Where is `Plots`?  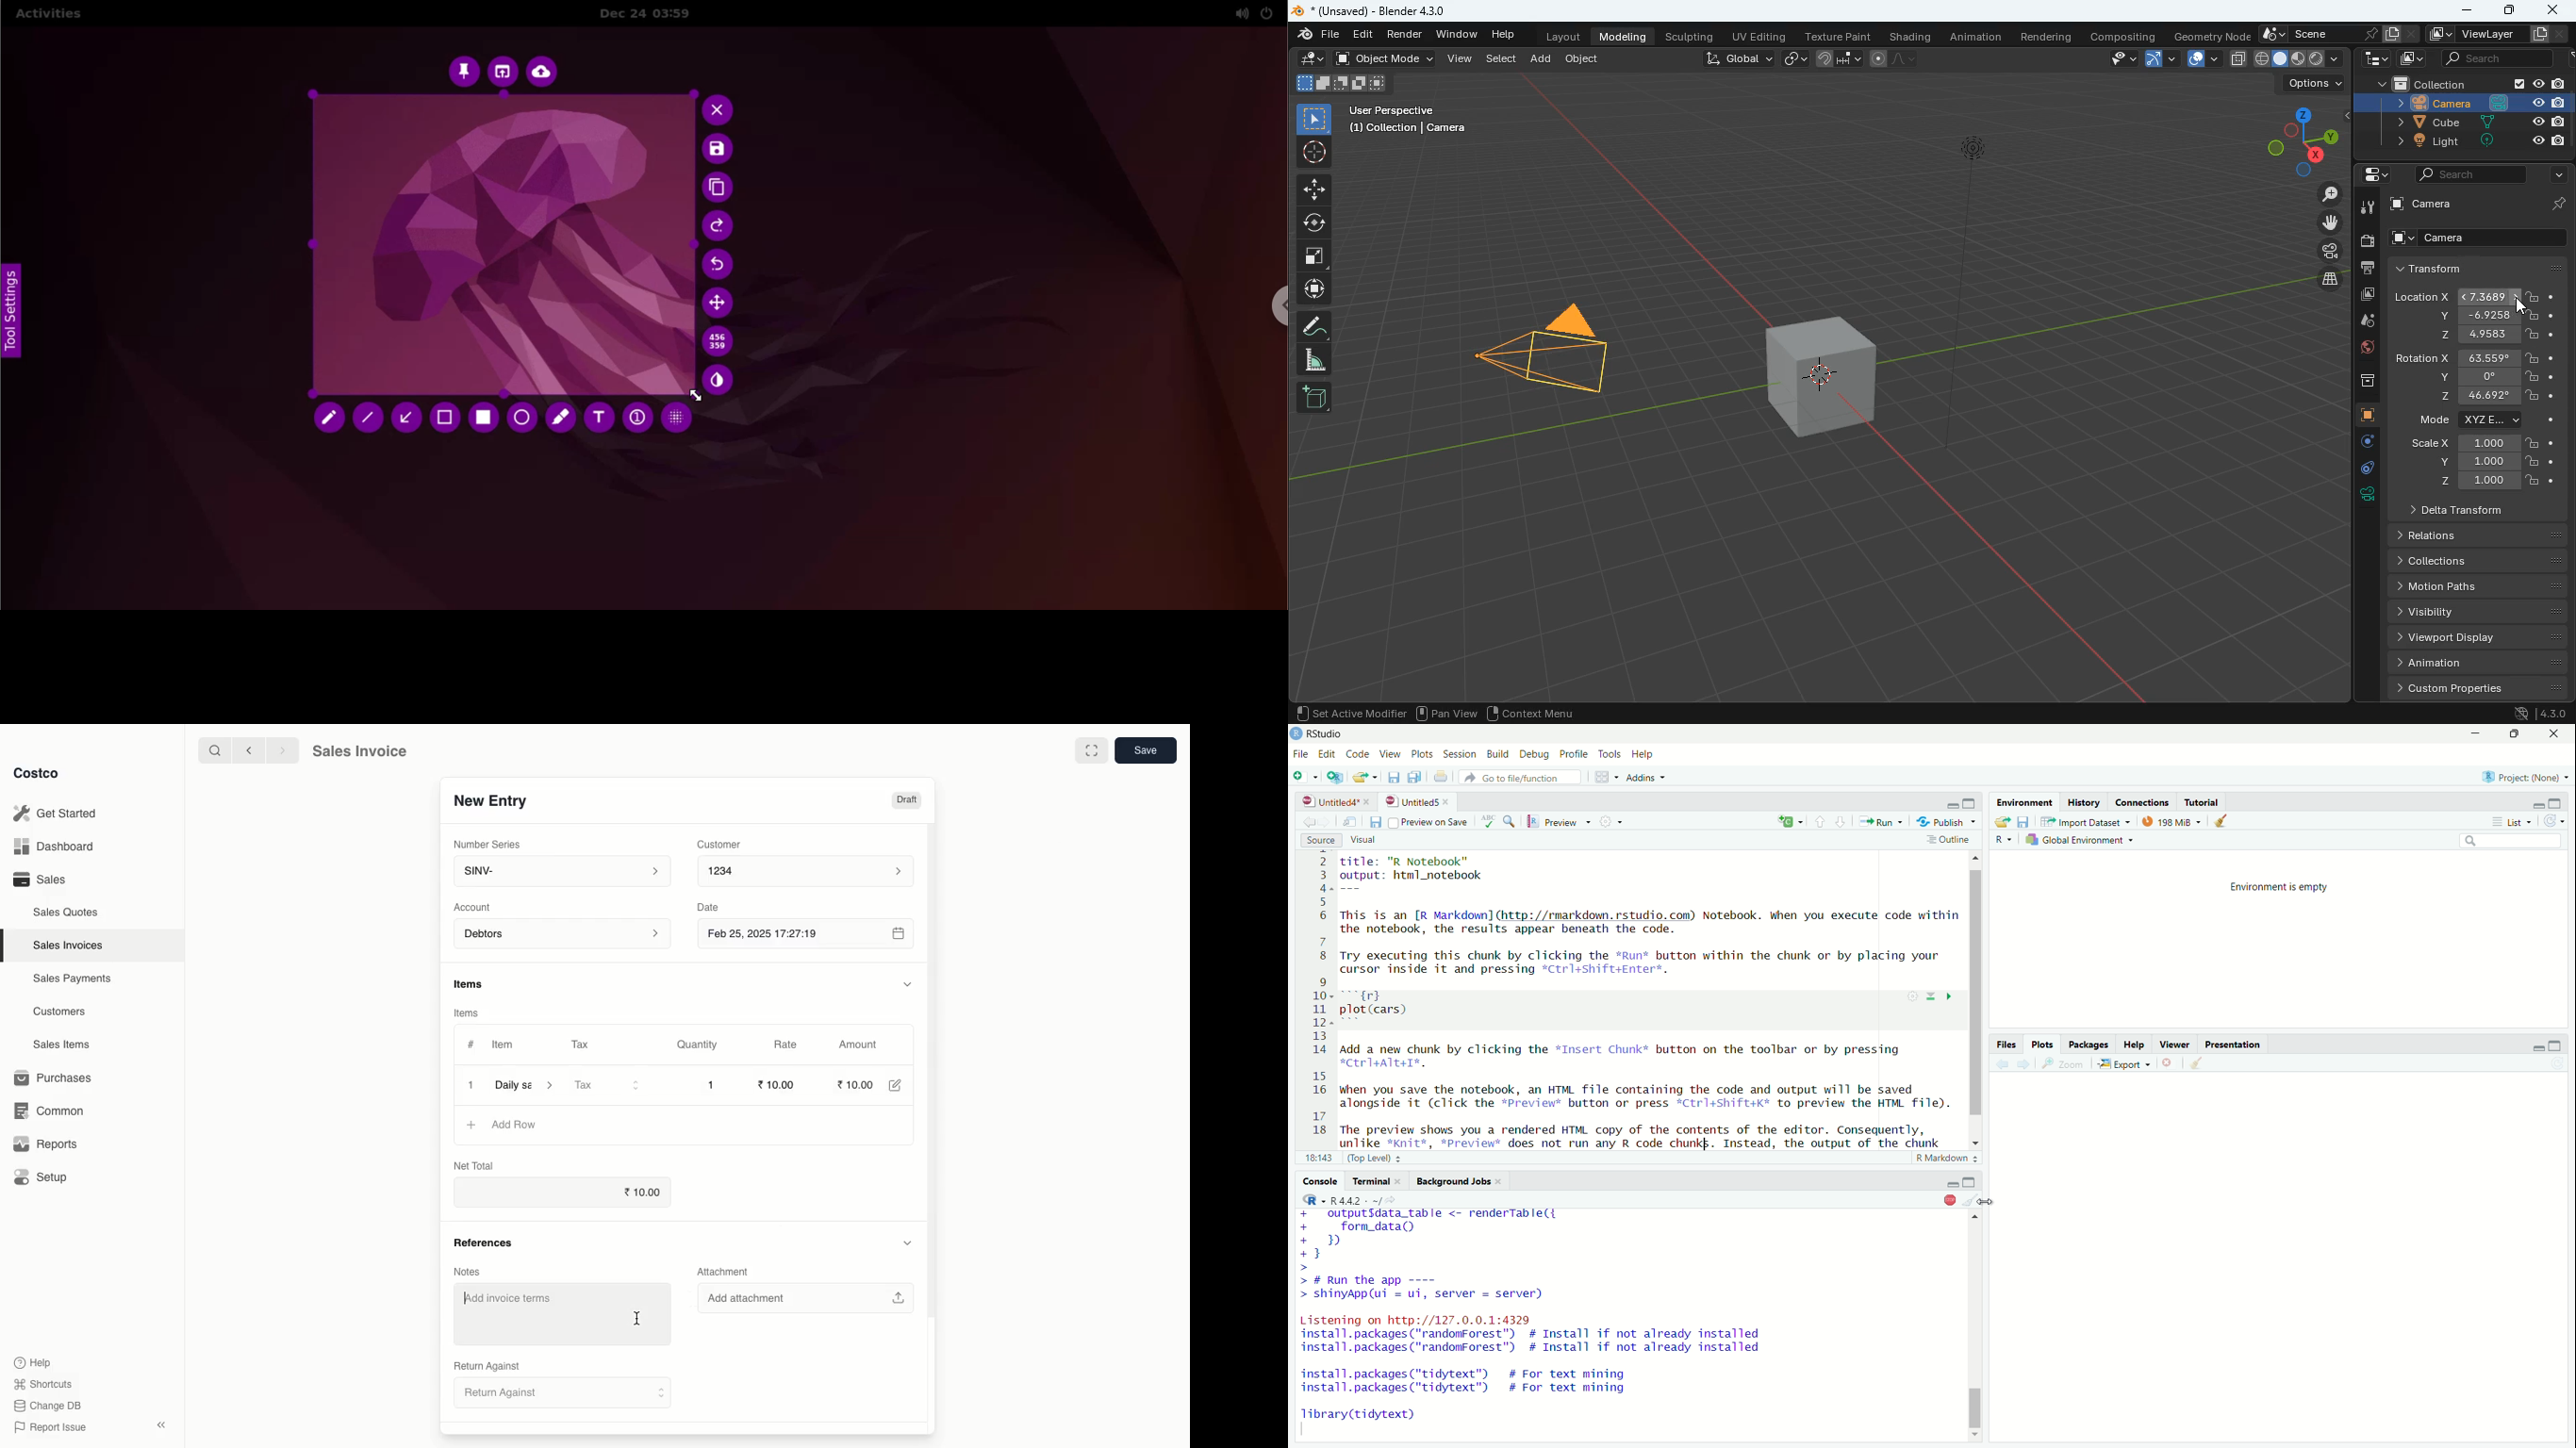 Plots is located at coordinates (1423, 755).